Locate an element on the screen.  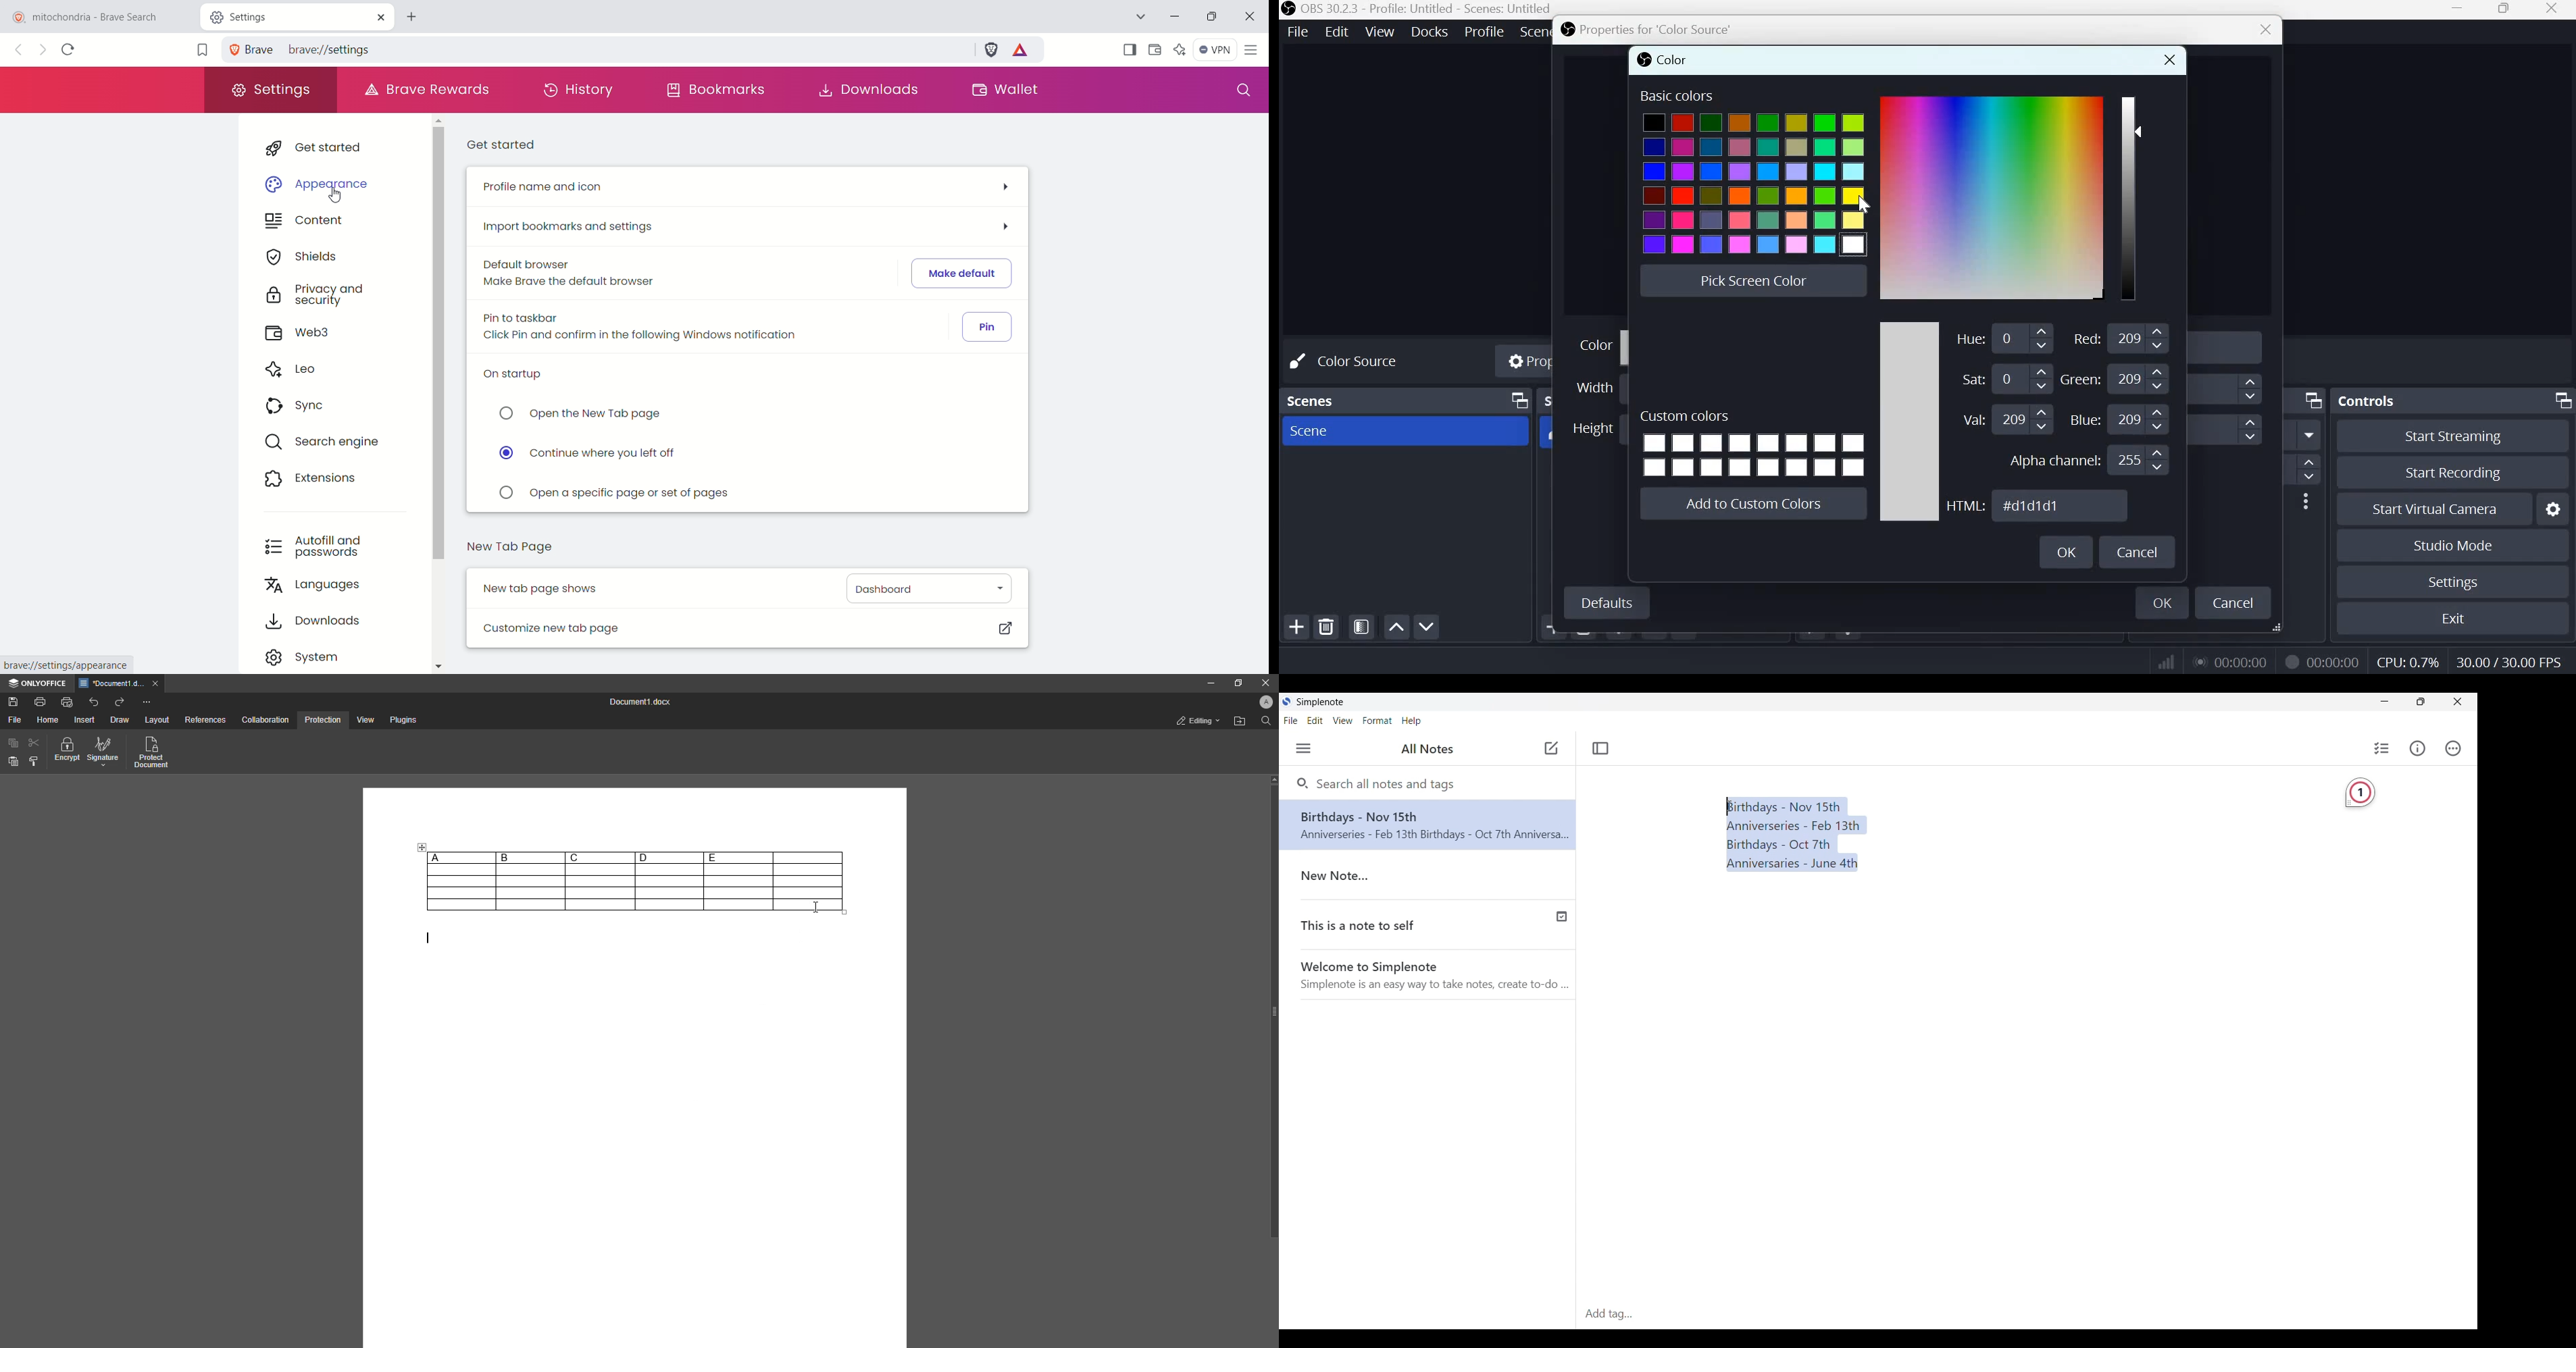
Insert is located at coordinates (85, 720).